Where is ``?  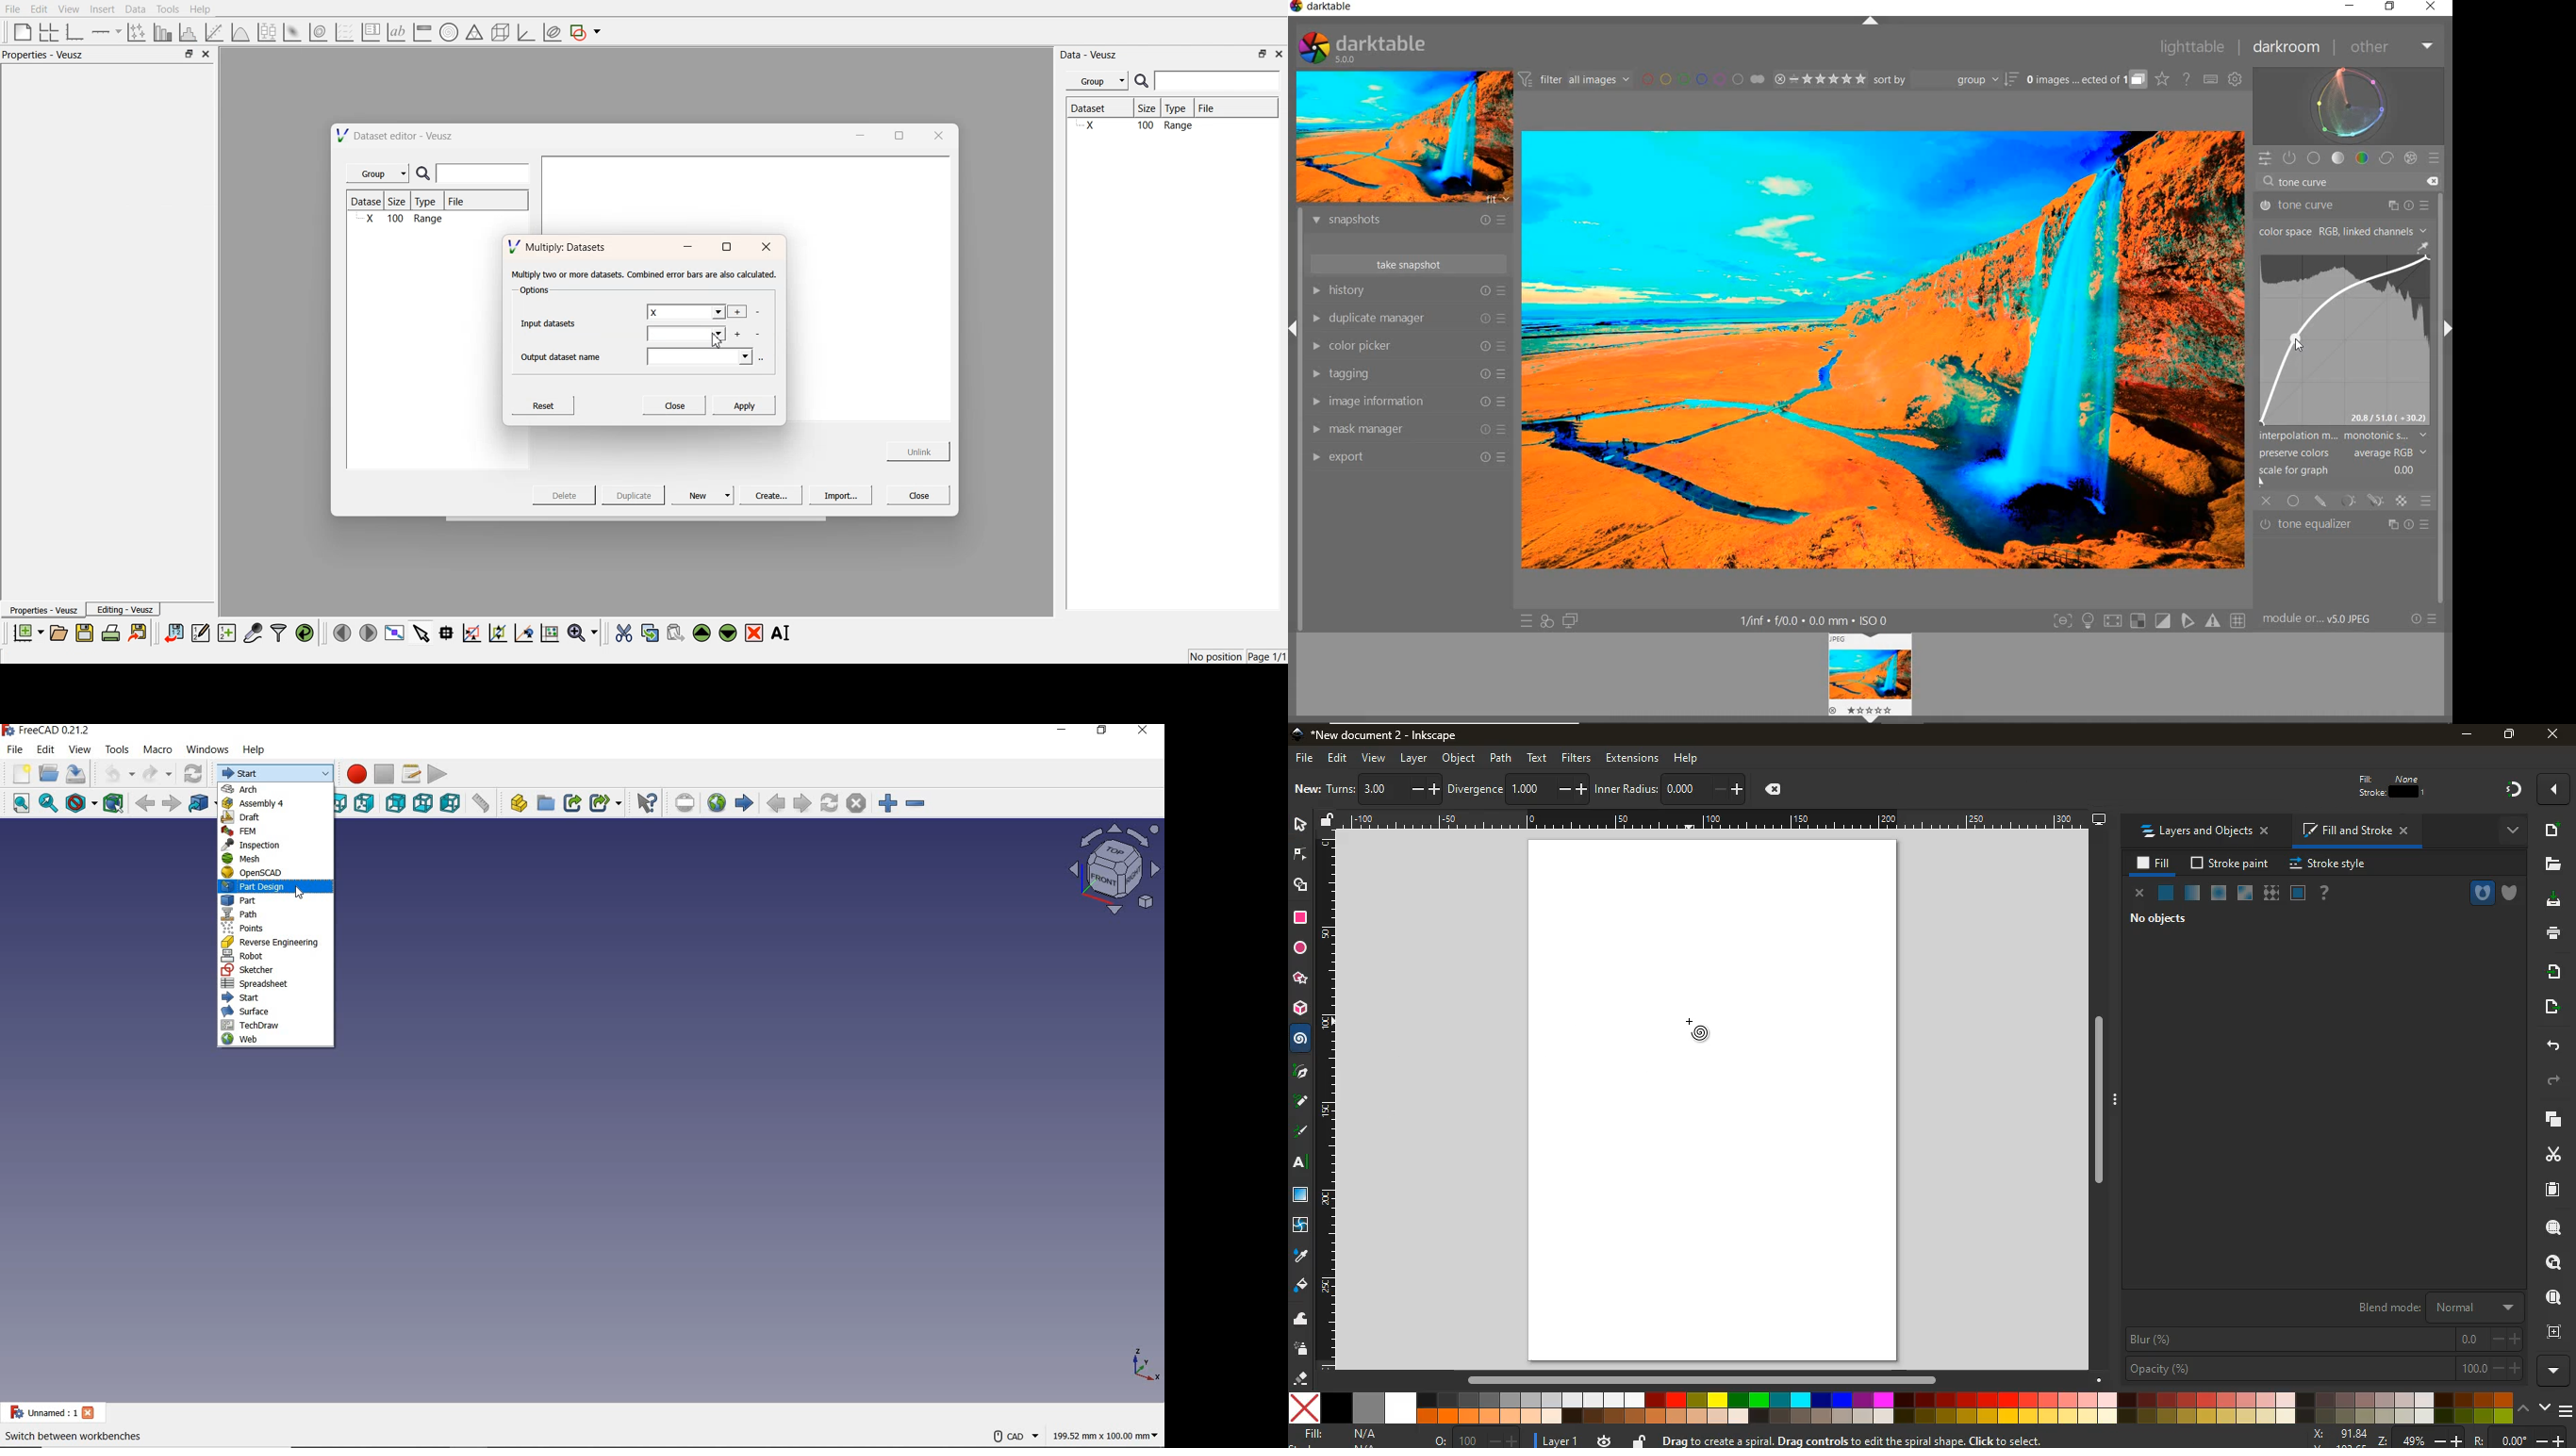
 is located at coordinates (1326, 1105).